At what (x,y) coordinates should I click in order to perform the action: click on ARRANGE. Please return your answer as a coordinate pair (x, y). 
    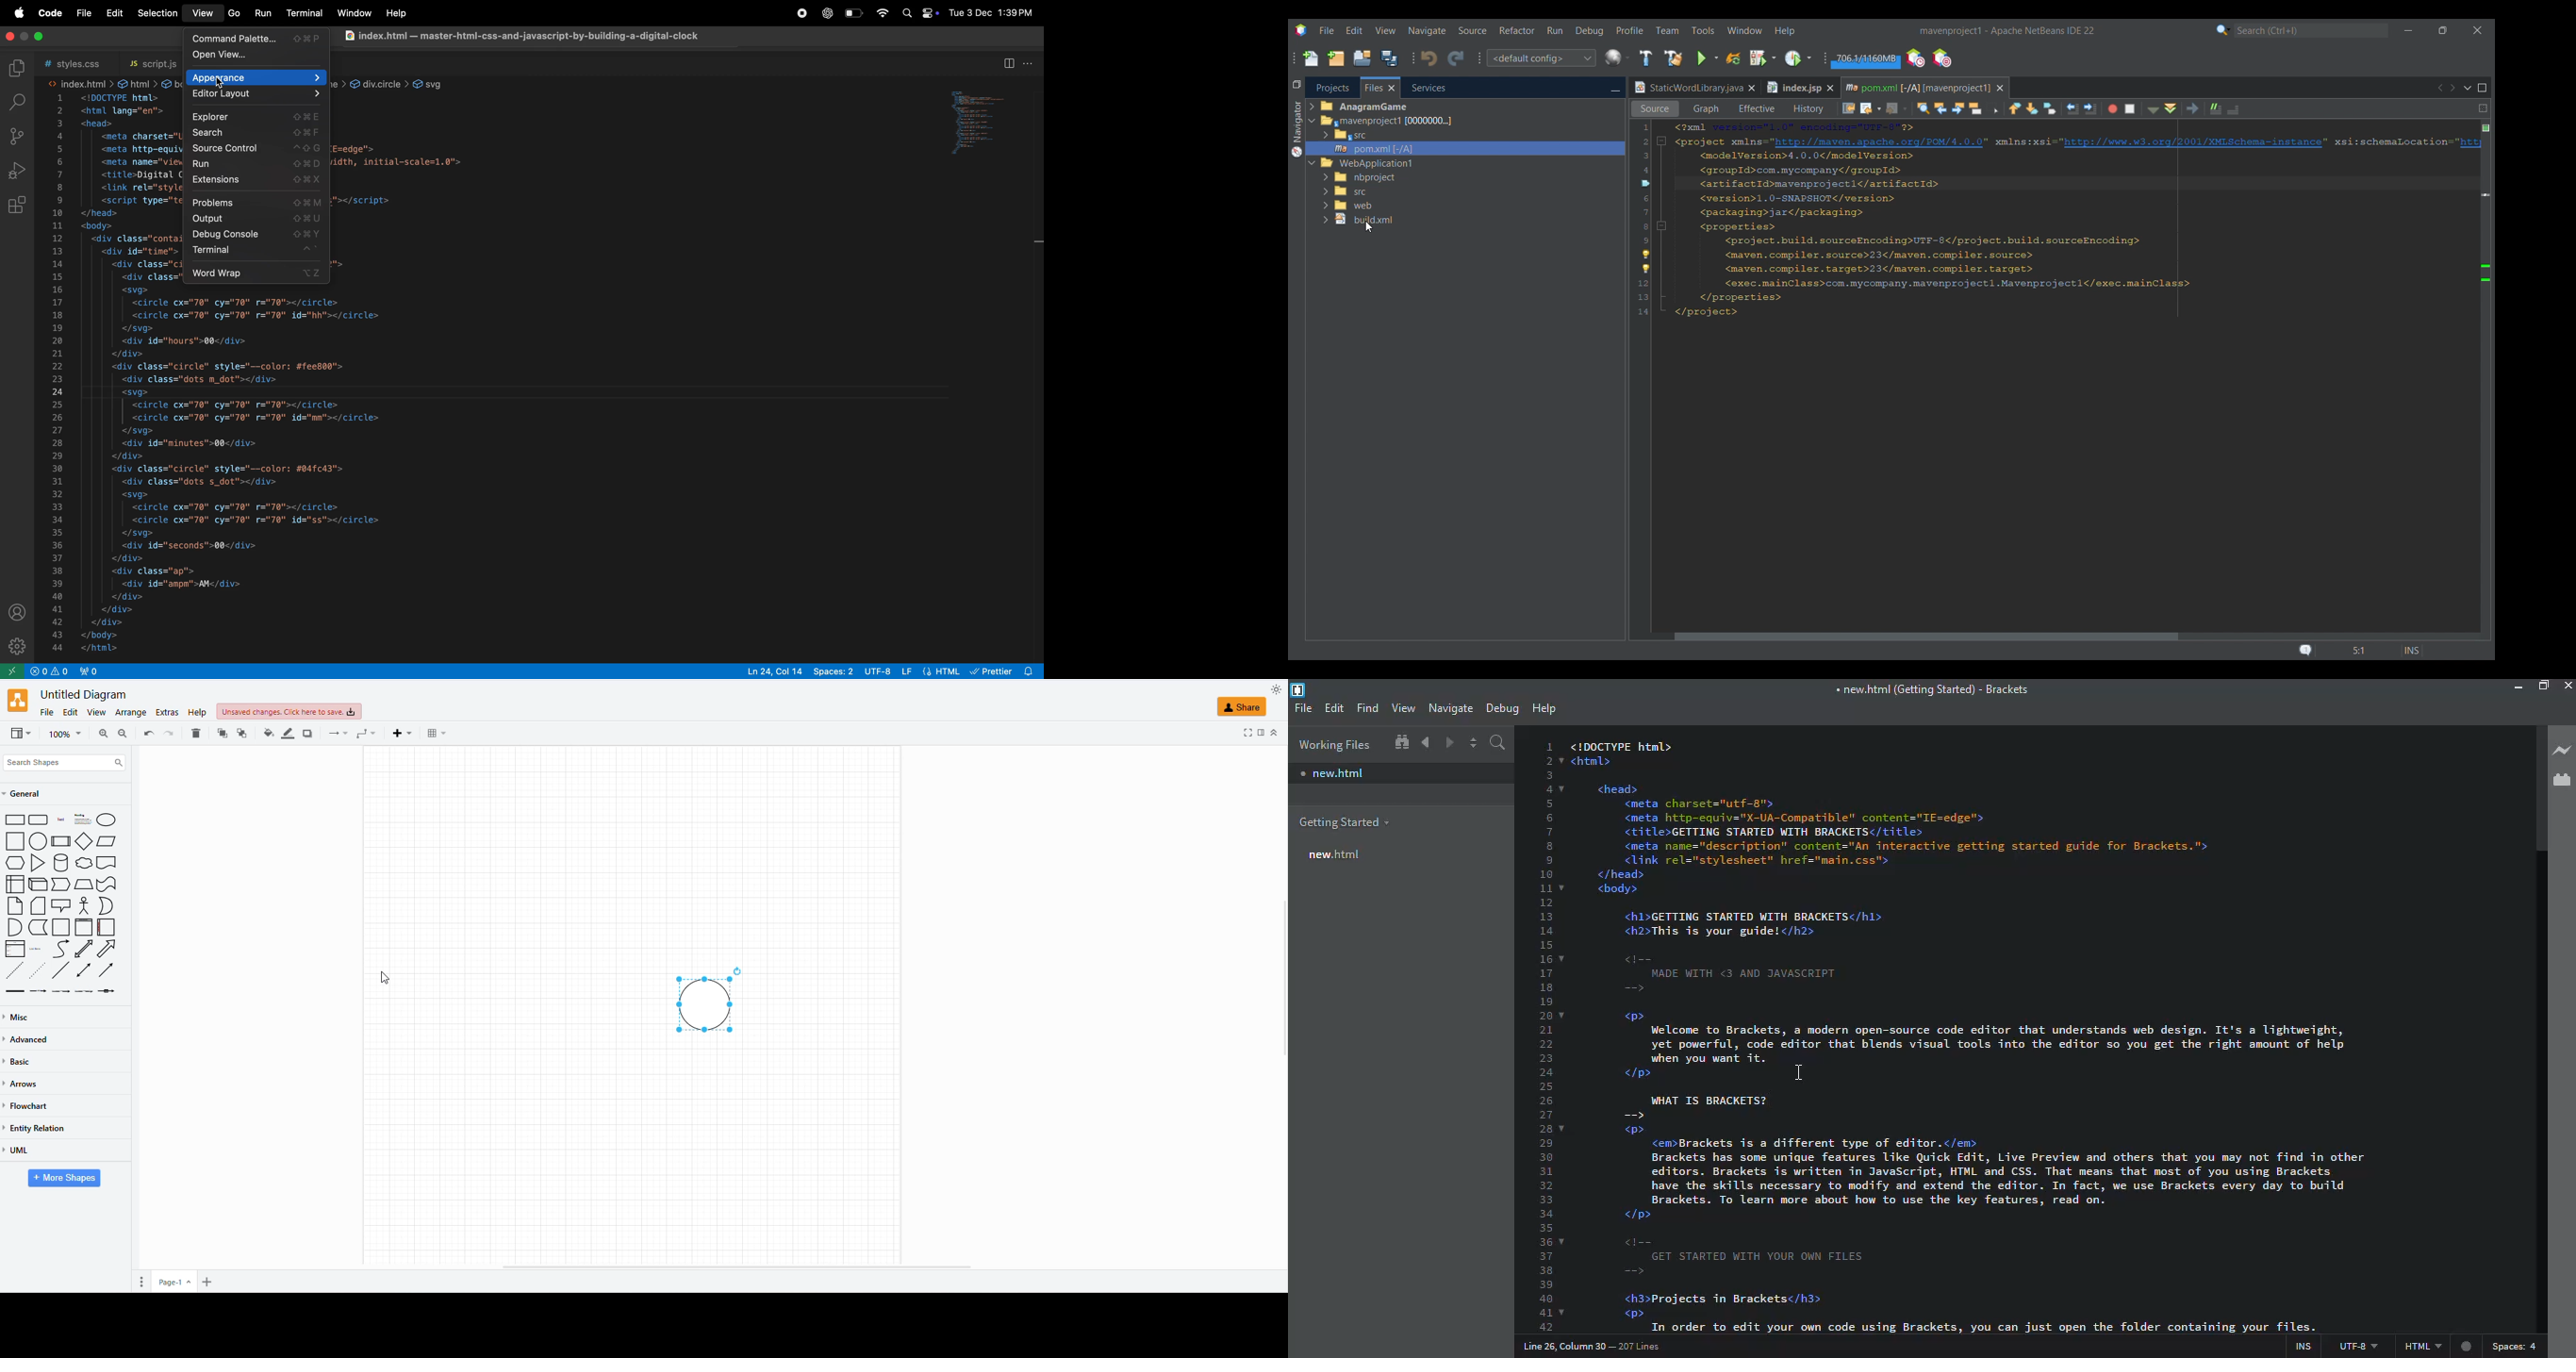
    Looking at the image, I should click on (130, 714).